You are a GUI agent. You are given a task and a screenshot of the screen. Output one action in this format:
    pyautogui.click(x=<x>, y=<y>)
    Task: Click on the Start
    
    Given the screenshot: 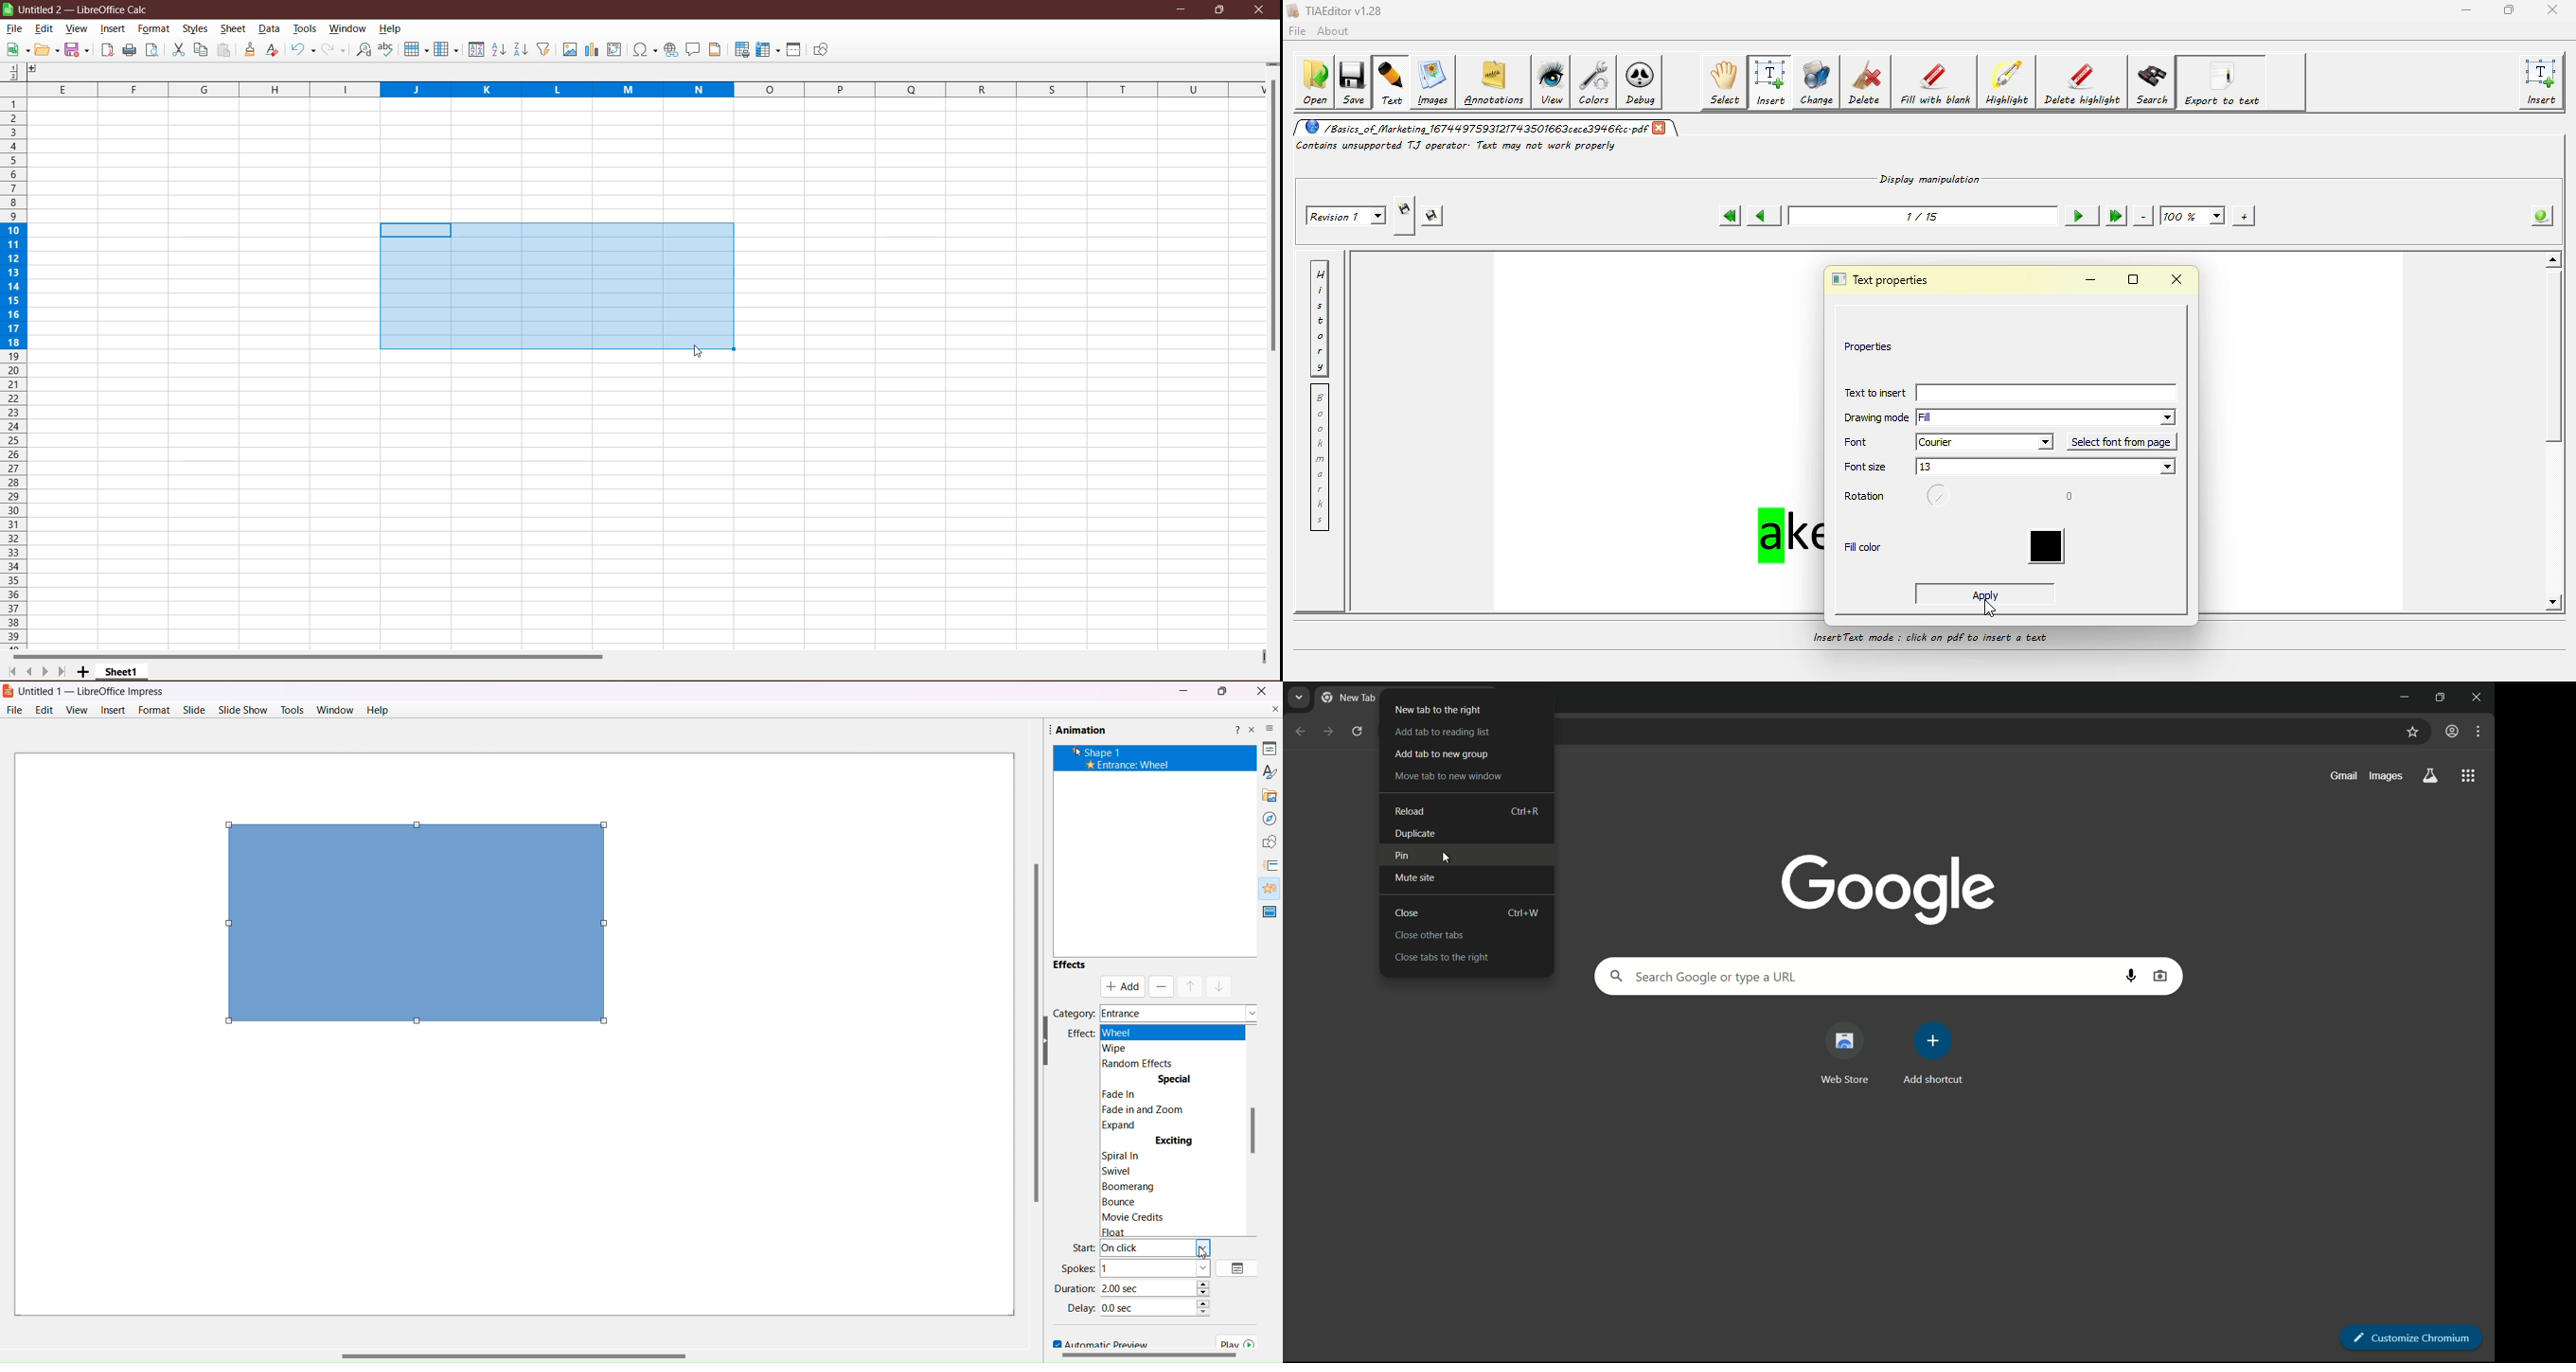 What is the action you would take?
    pyautogui.click(x=1082, y=1247)
    